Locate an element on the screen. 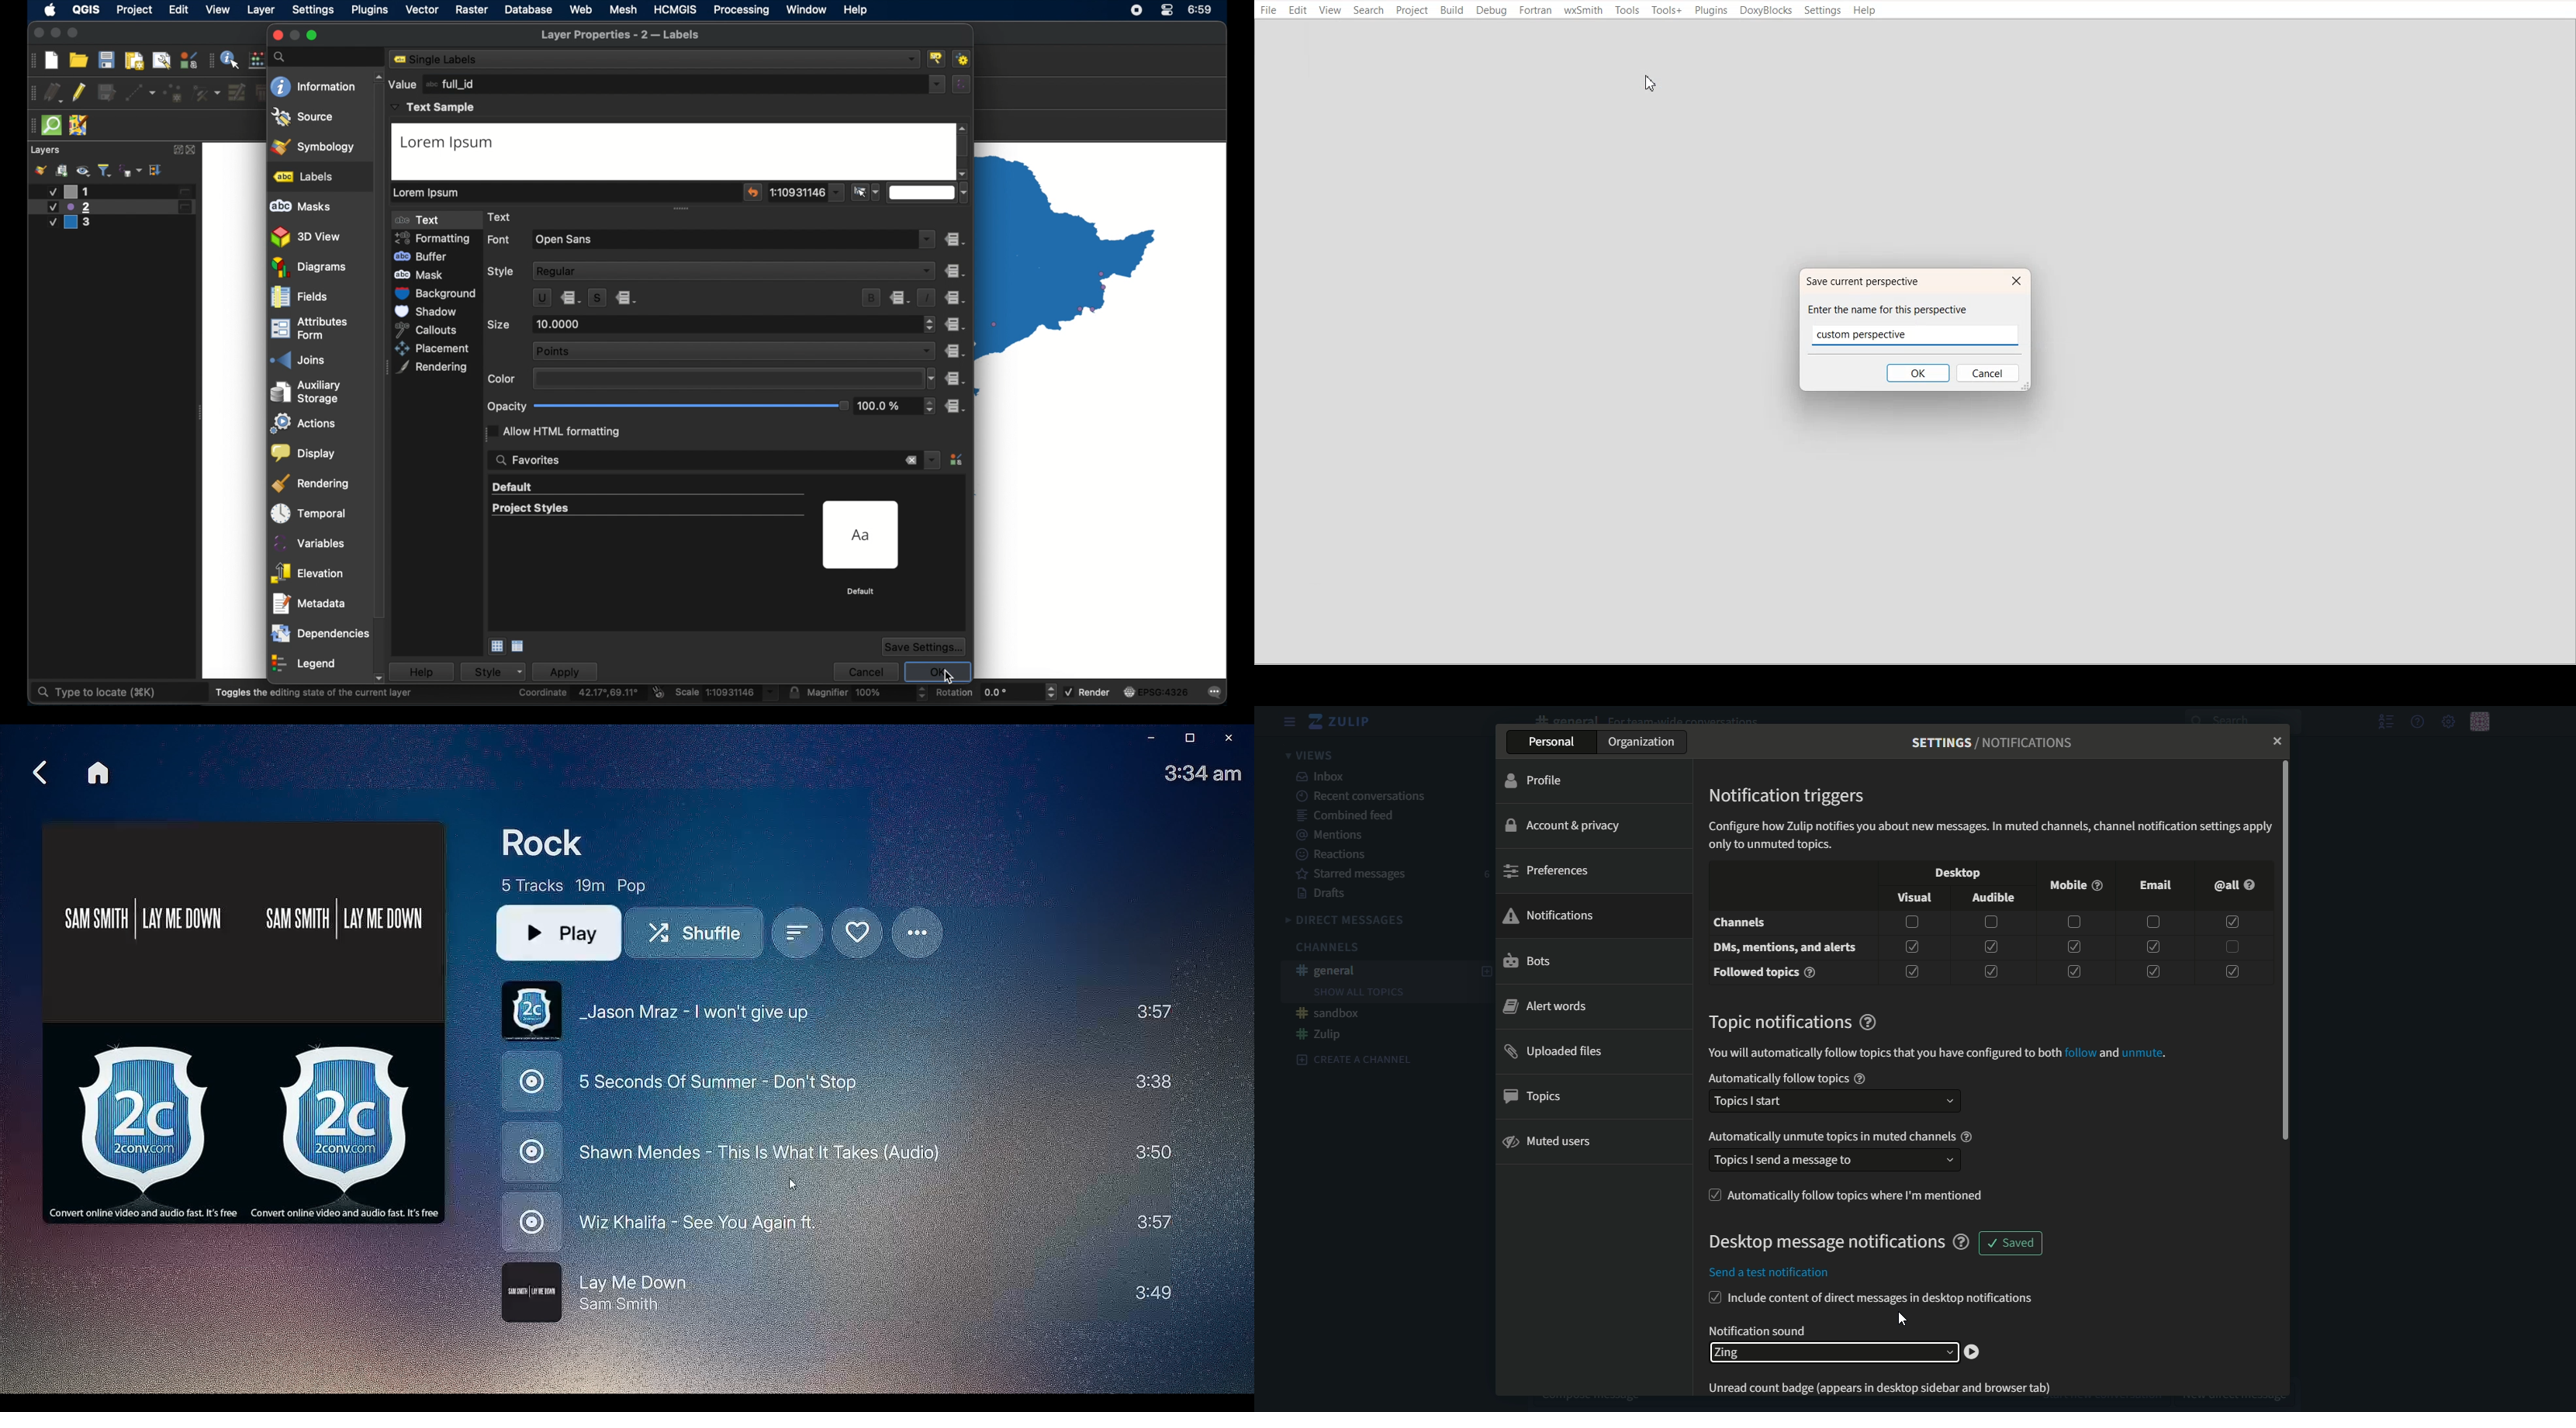 The image size is (2576, 1428). color preview is located at coordinates (725, 378).